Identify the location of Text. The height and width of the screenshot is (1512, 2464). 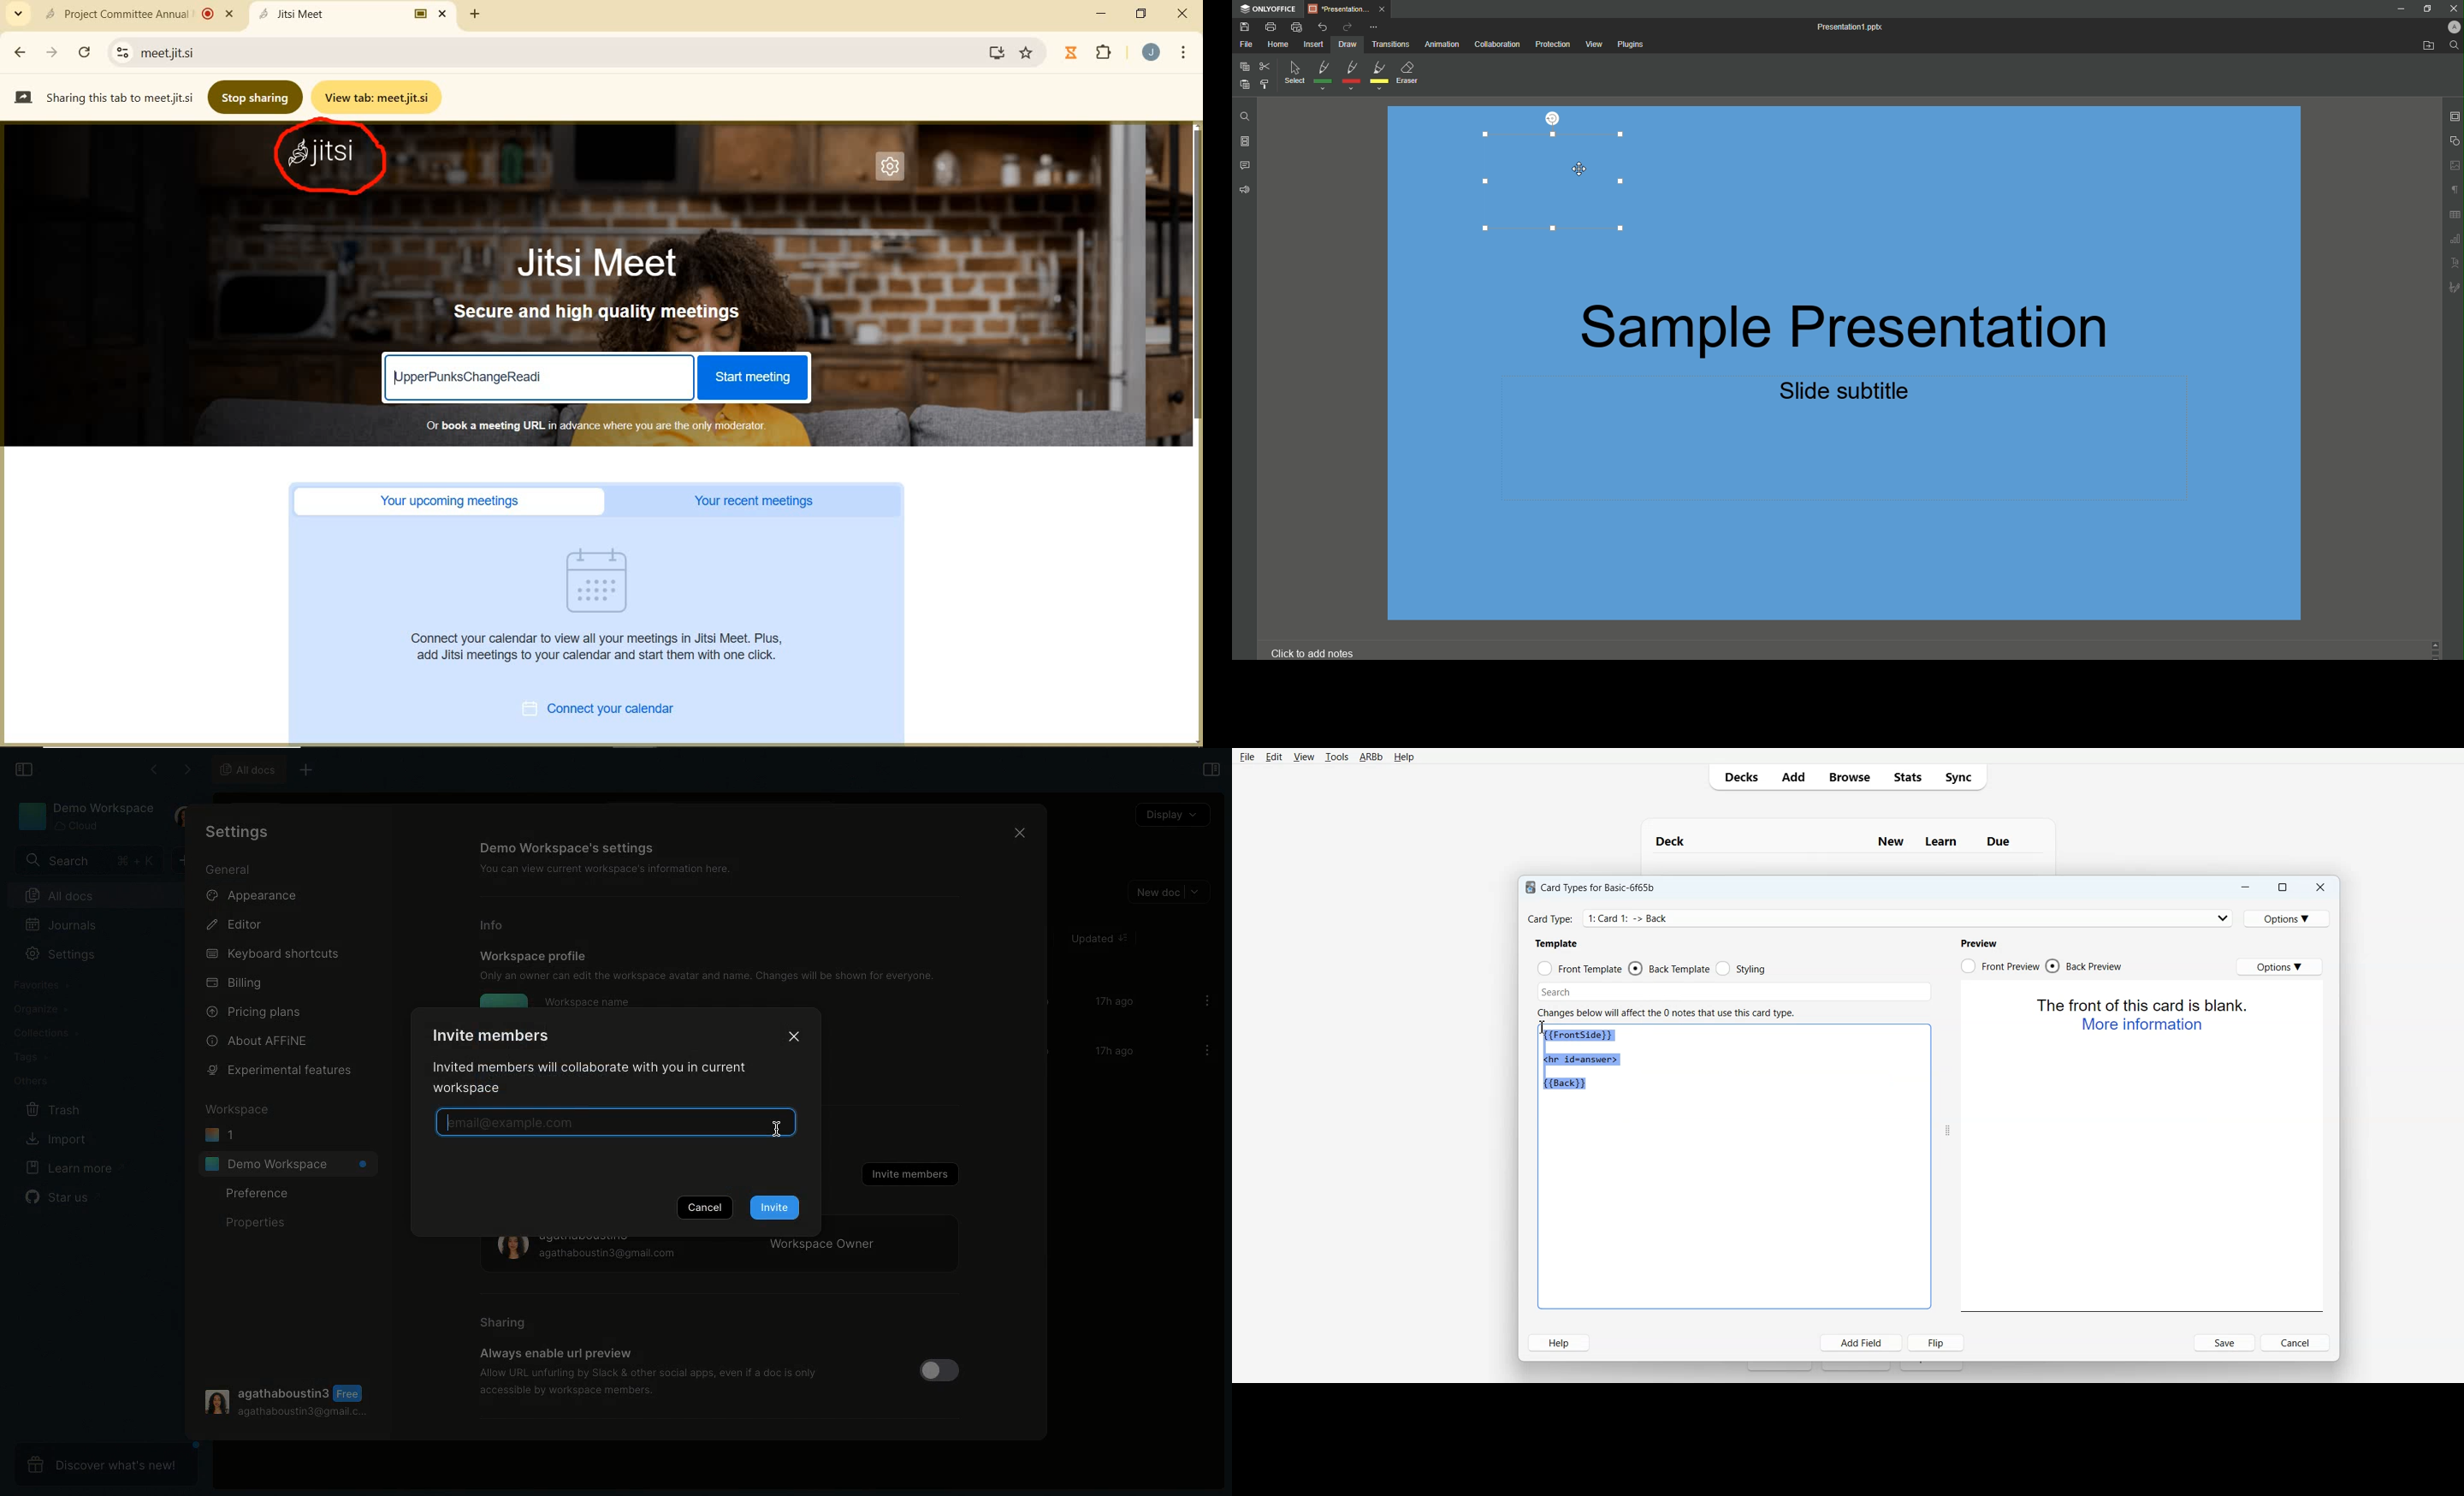
(1848, 836).